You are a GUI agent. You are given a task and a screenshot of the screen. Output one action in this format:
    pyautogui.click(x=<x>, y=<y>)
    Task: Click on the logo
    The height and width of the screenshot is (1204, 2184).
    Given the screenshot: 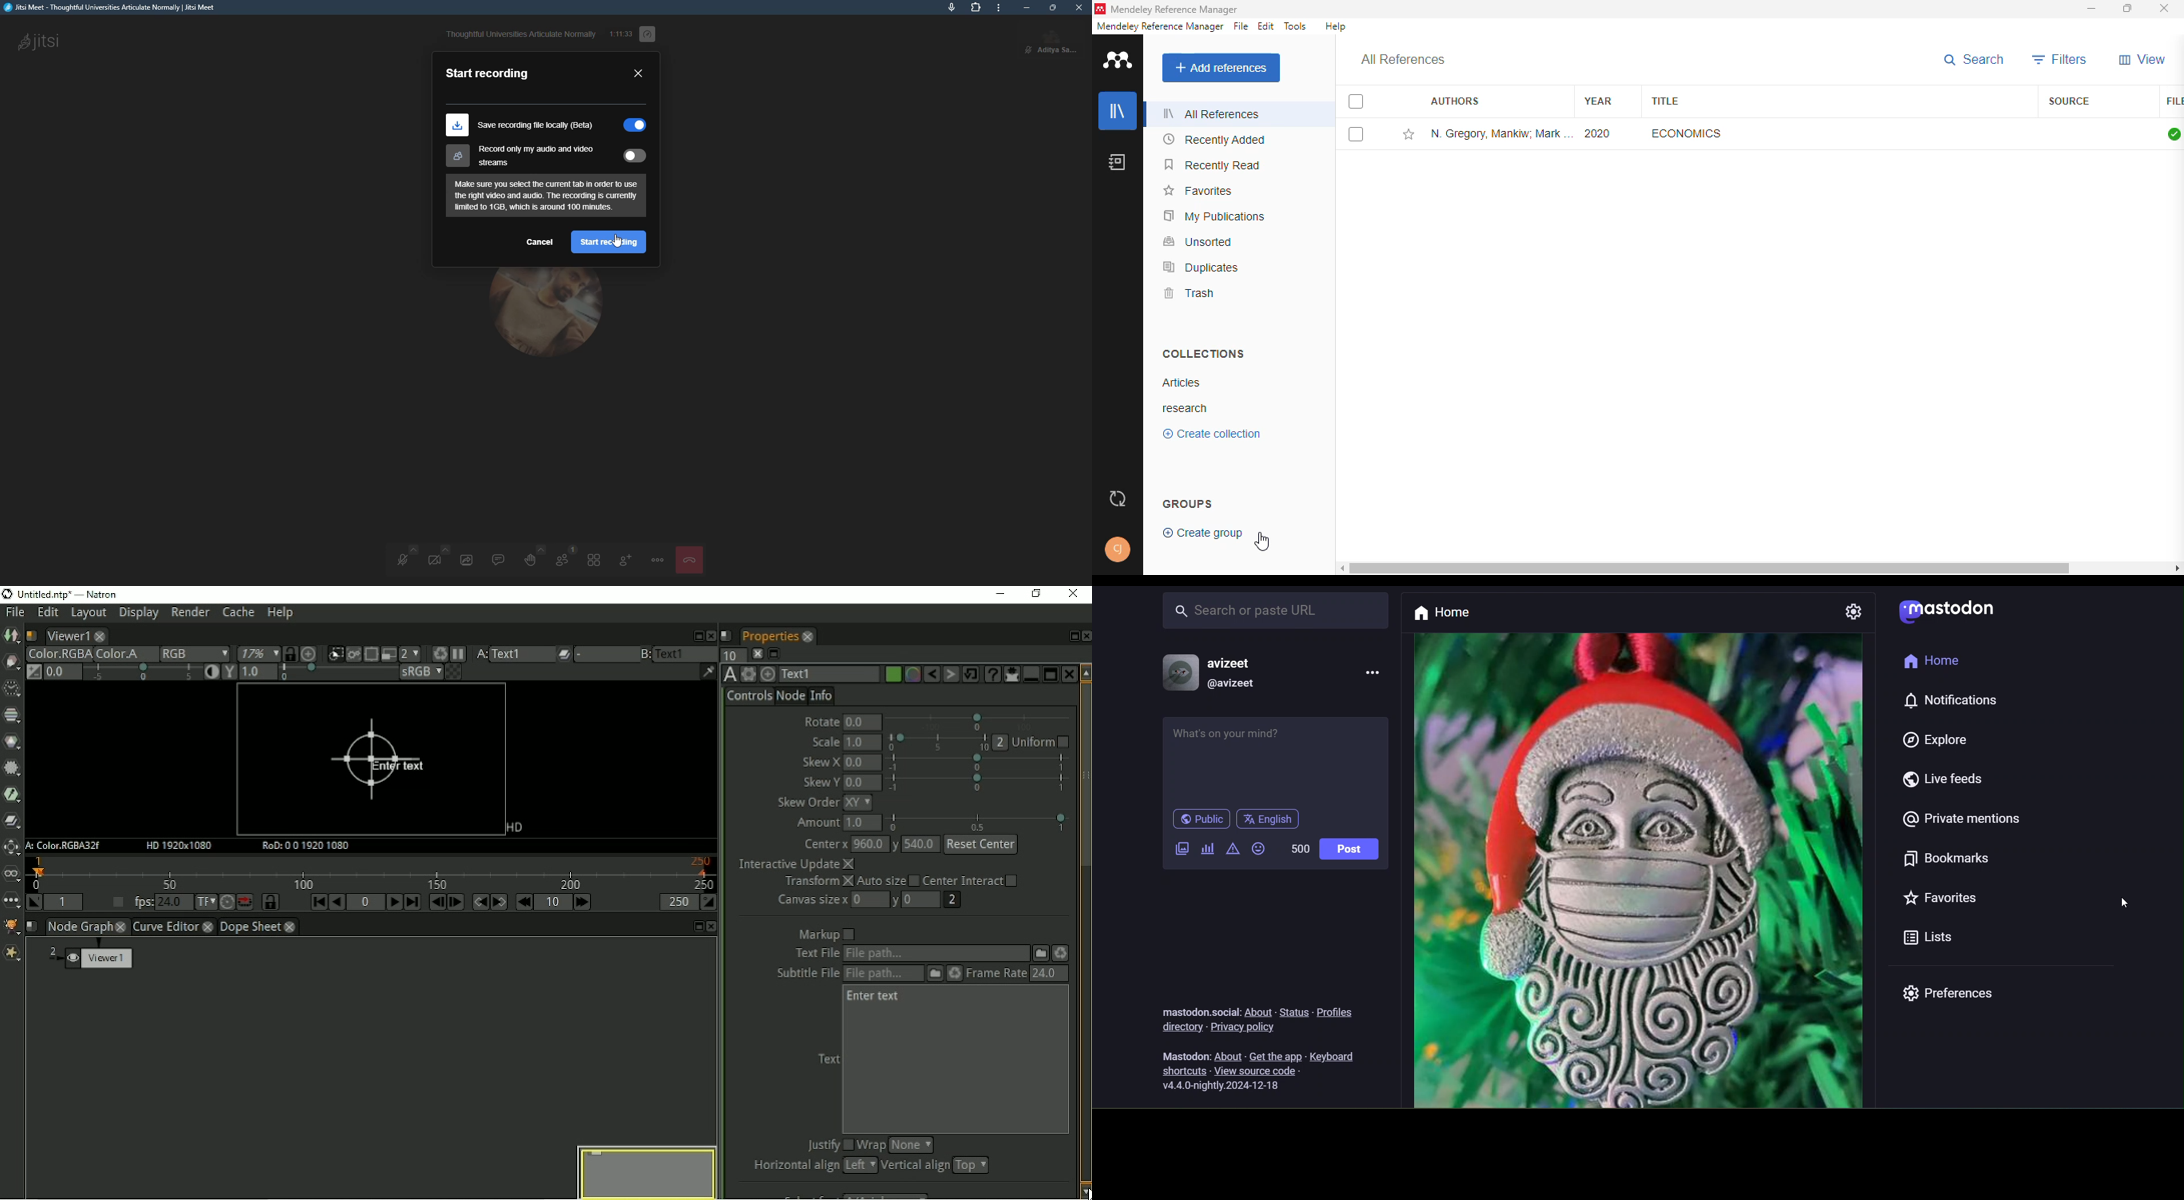 What is the action you would take?
    pyautogui.click(x=1118, y=60)
    